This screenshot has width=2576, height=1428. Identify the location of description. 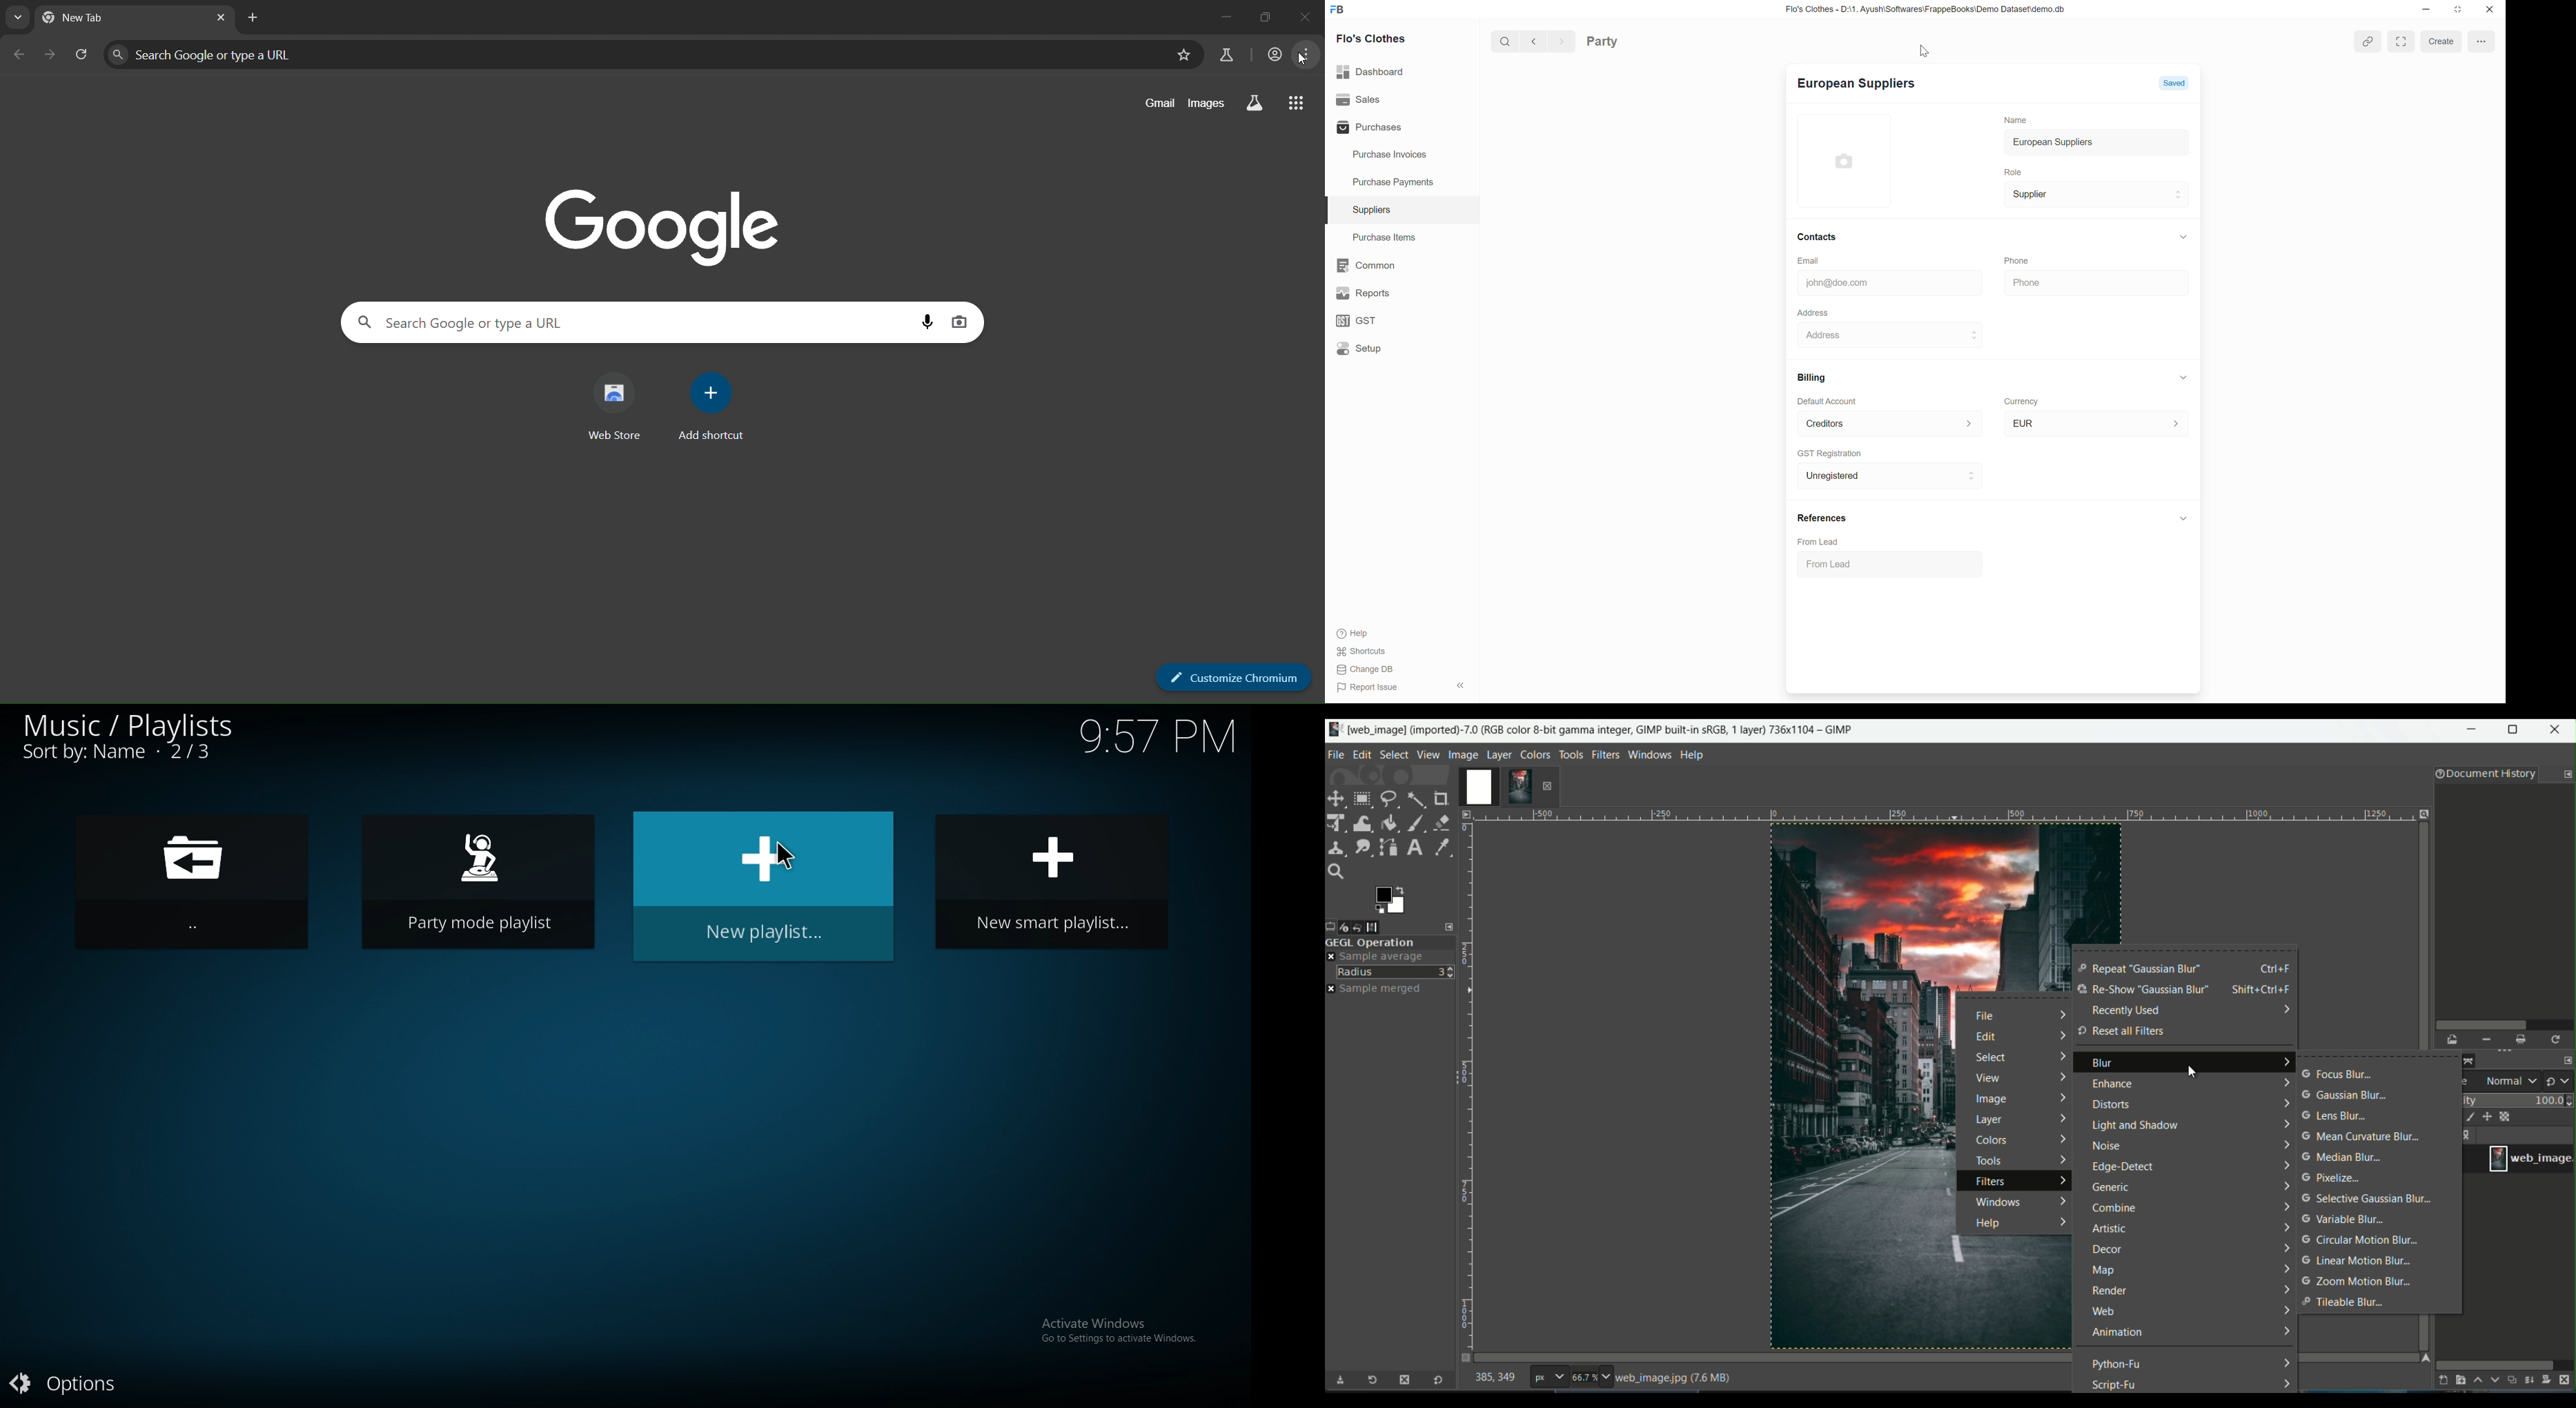
(1676, 1378).